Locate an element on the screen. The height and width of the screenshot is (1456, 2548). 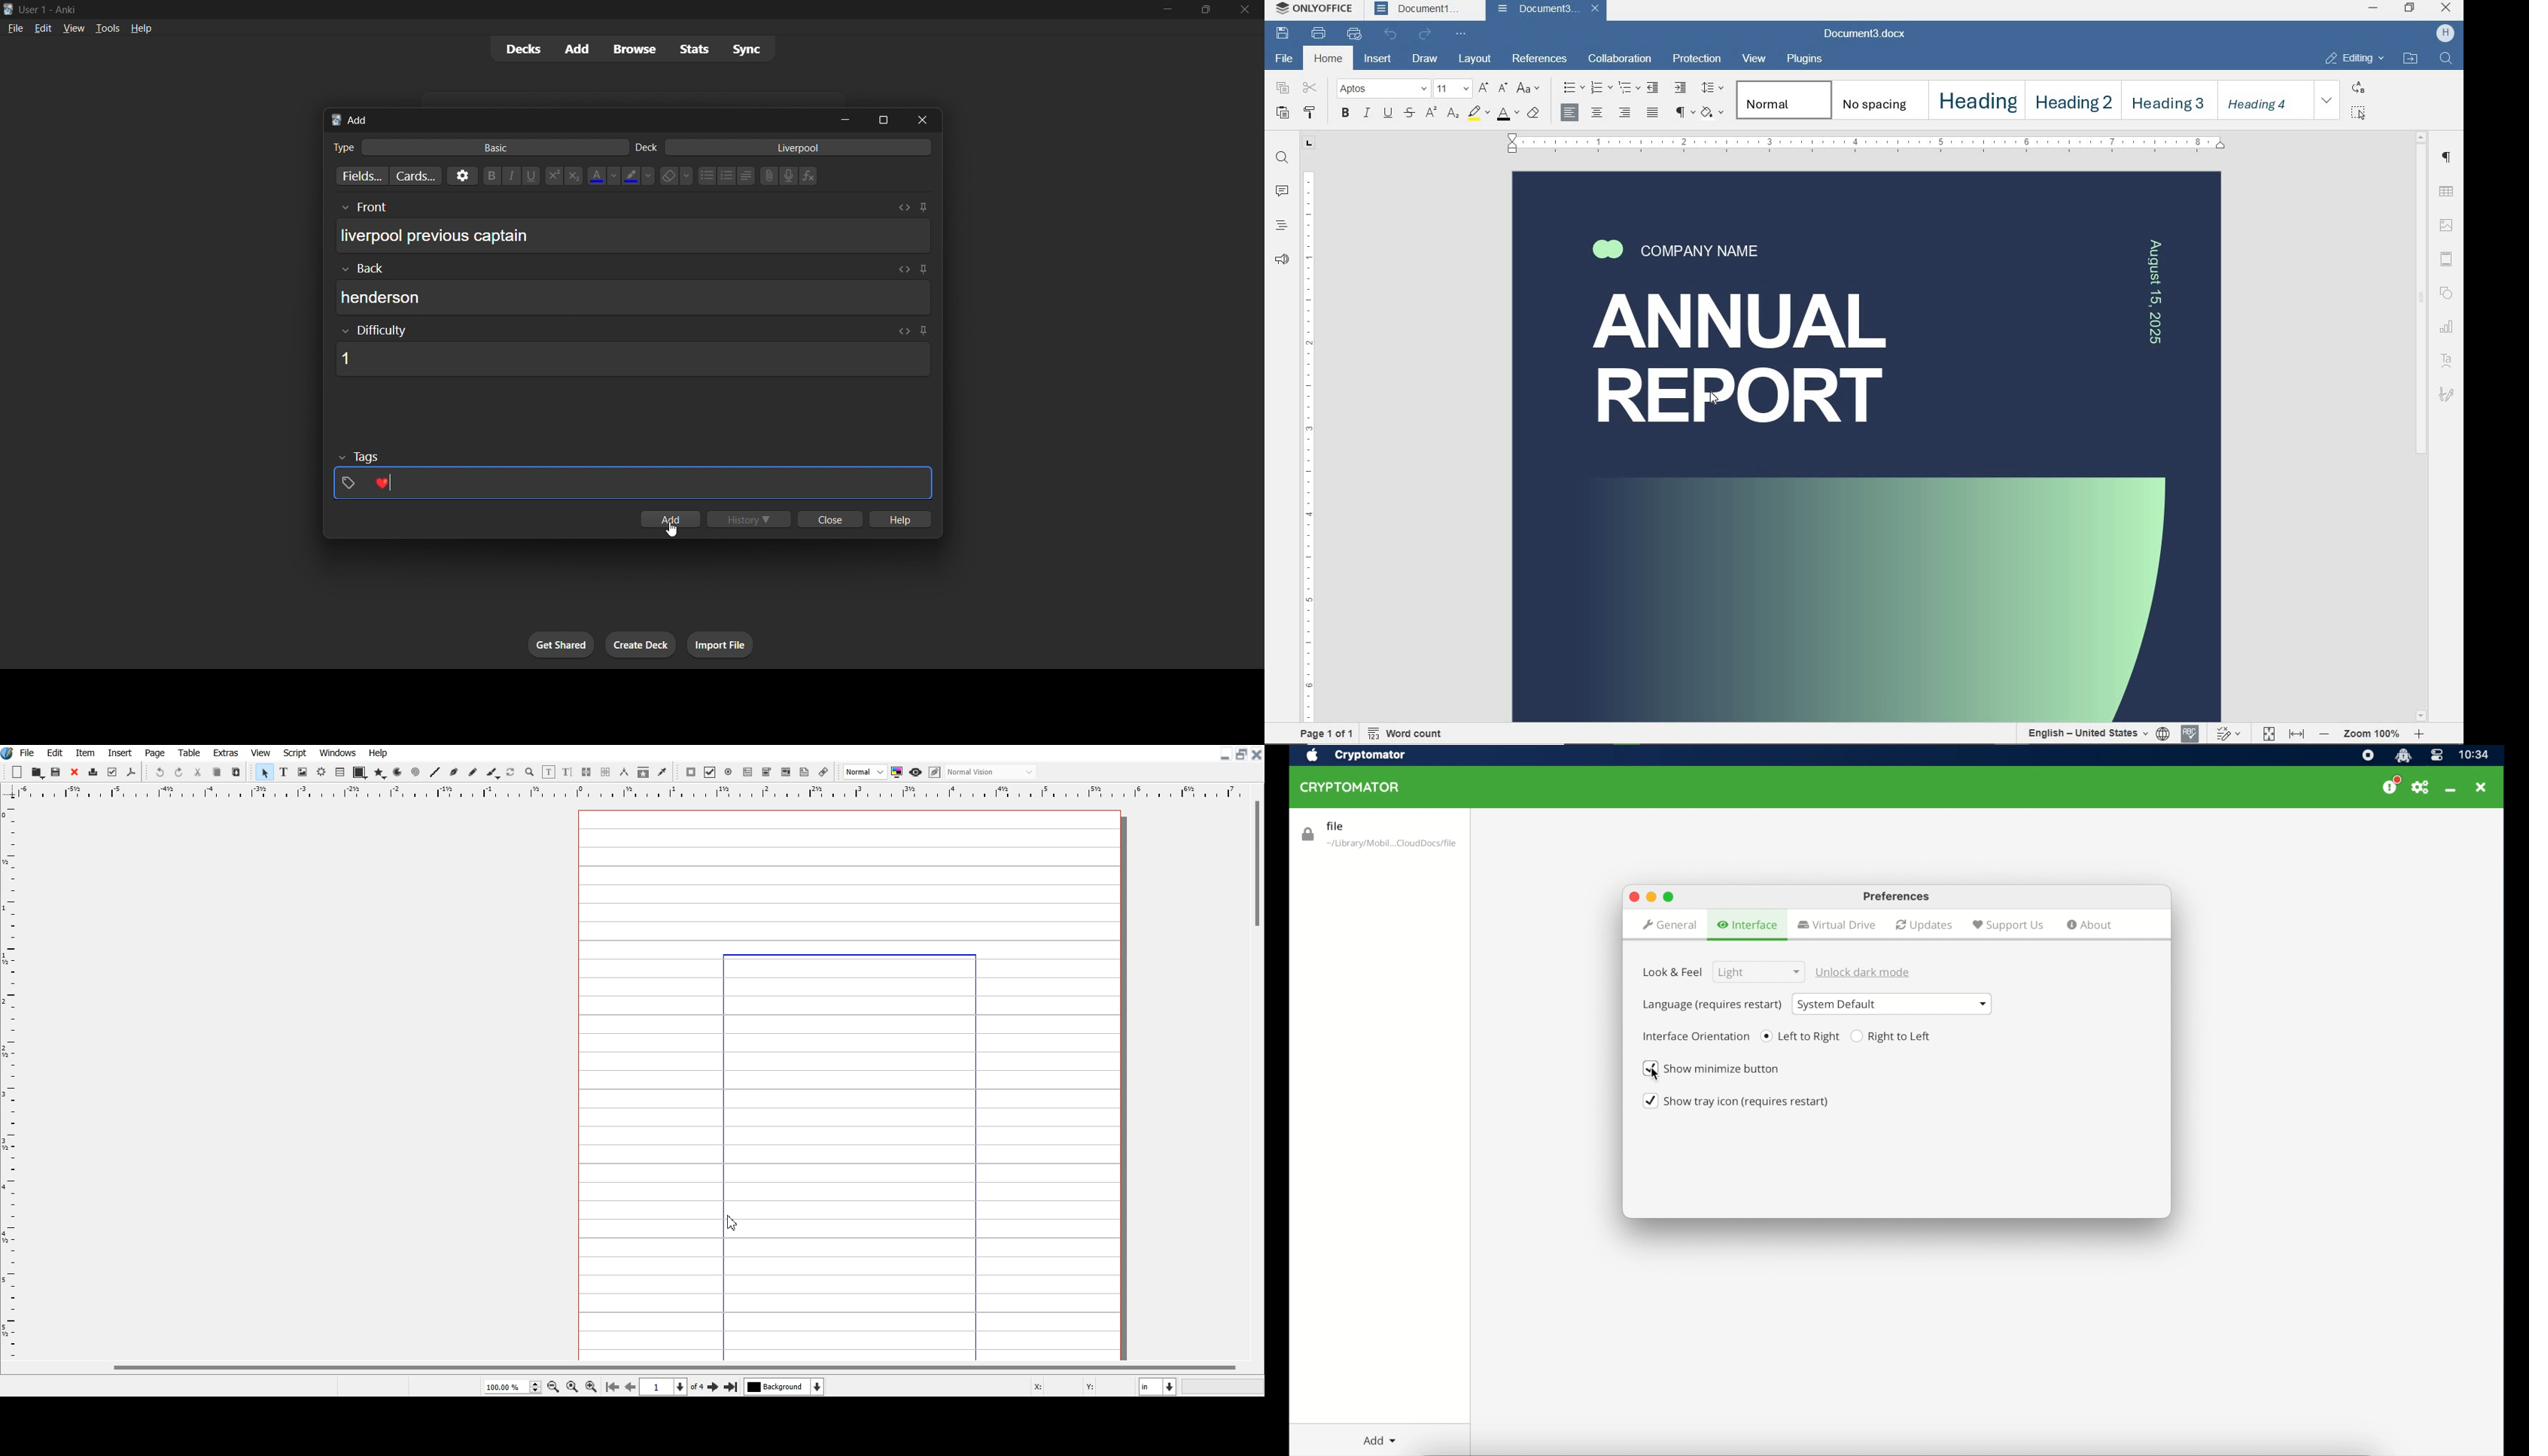
Select Item is located at coordinates (265, 773).